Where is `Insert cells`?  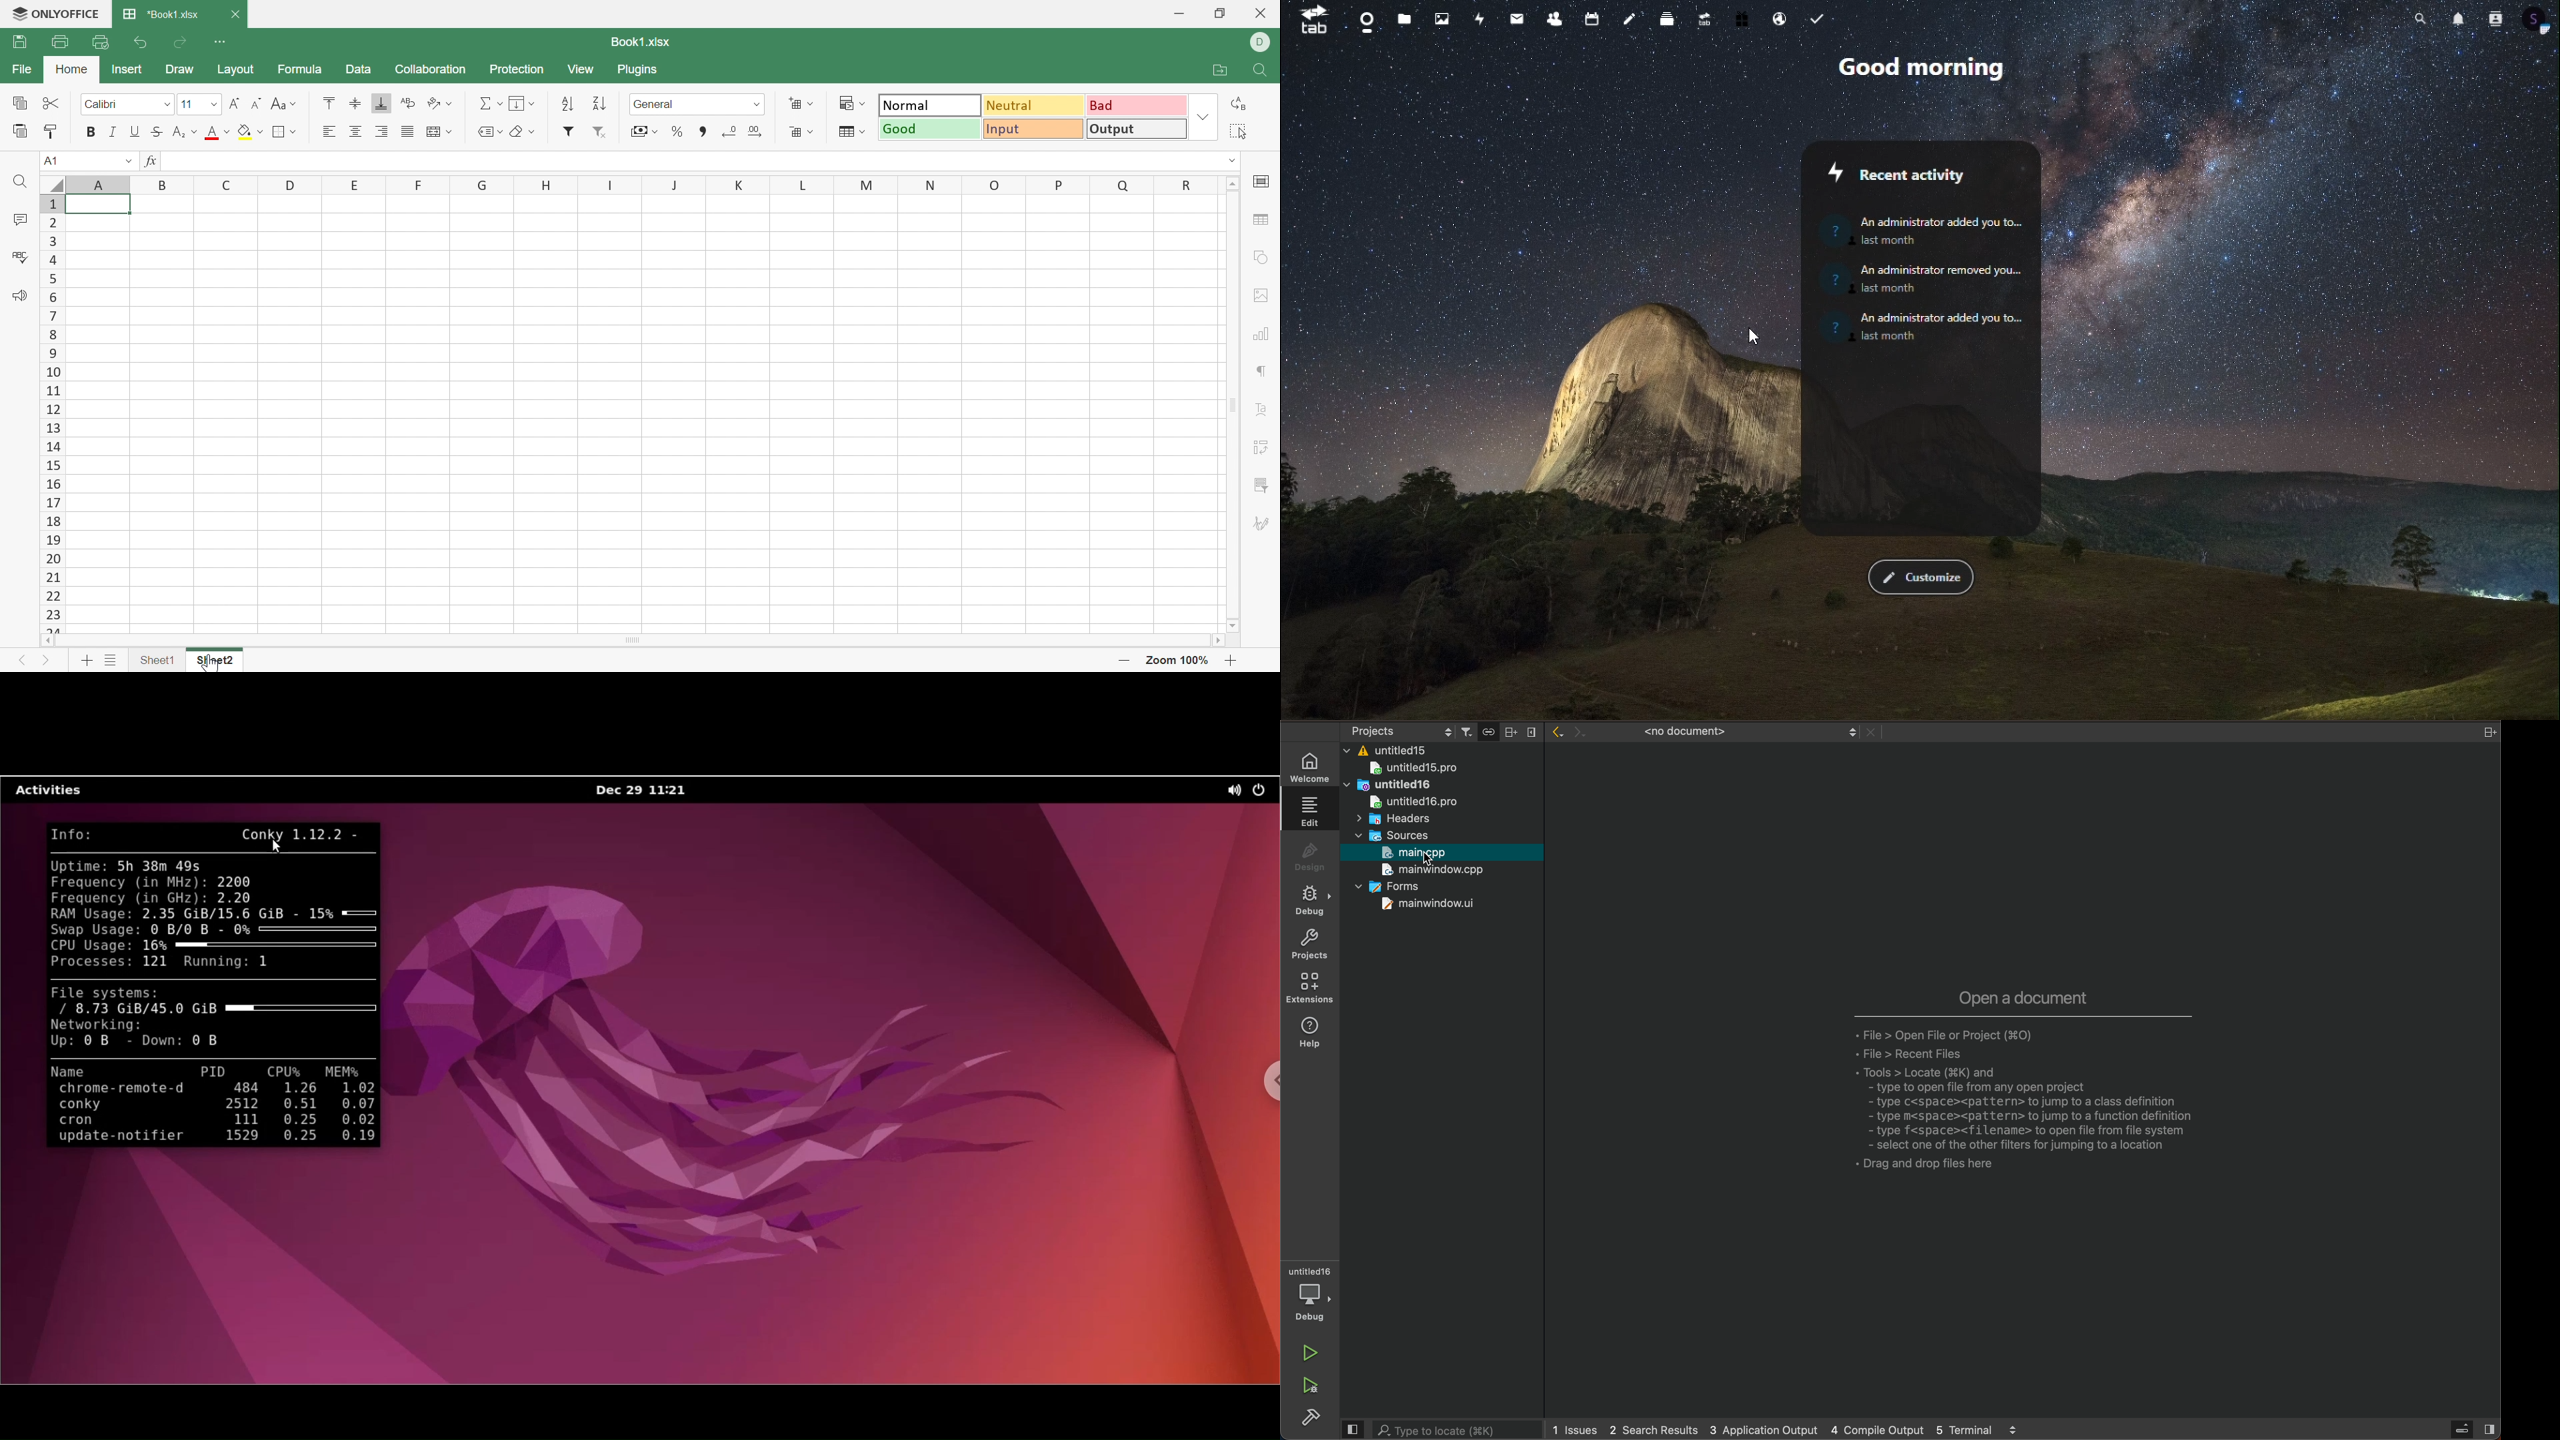
Insert cells is located at coordinates (795, 103).